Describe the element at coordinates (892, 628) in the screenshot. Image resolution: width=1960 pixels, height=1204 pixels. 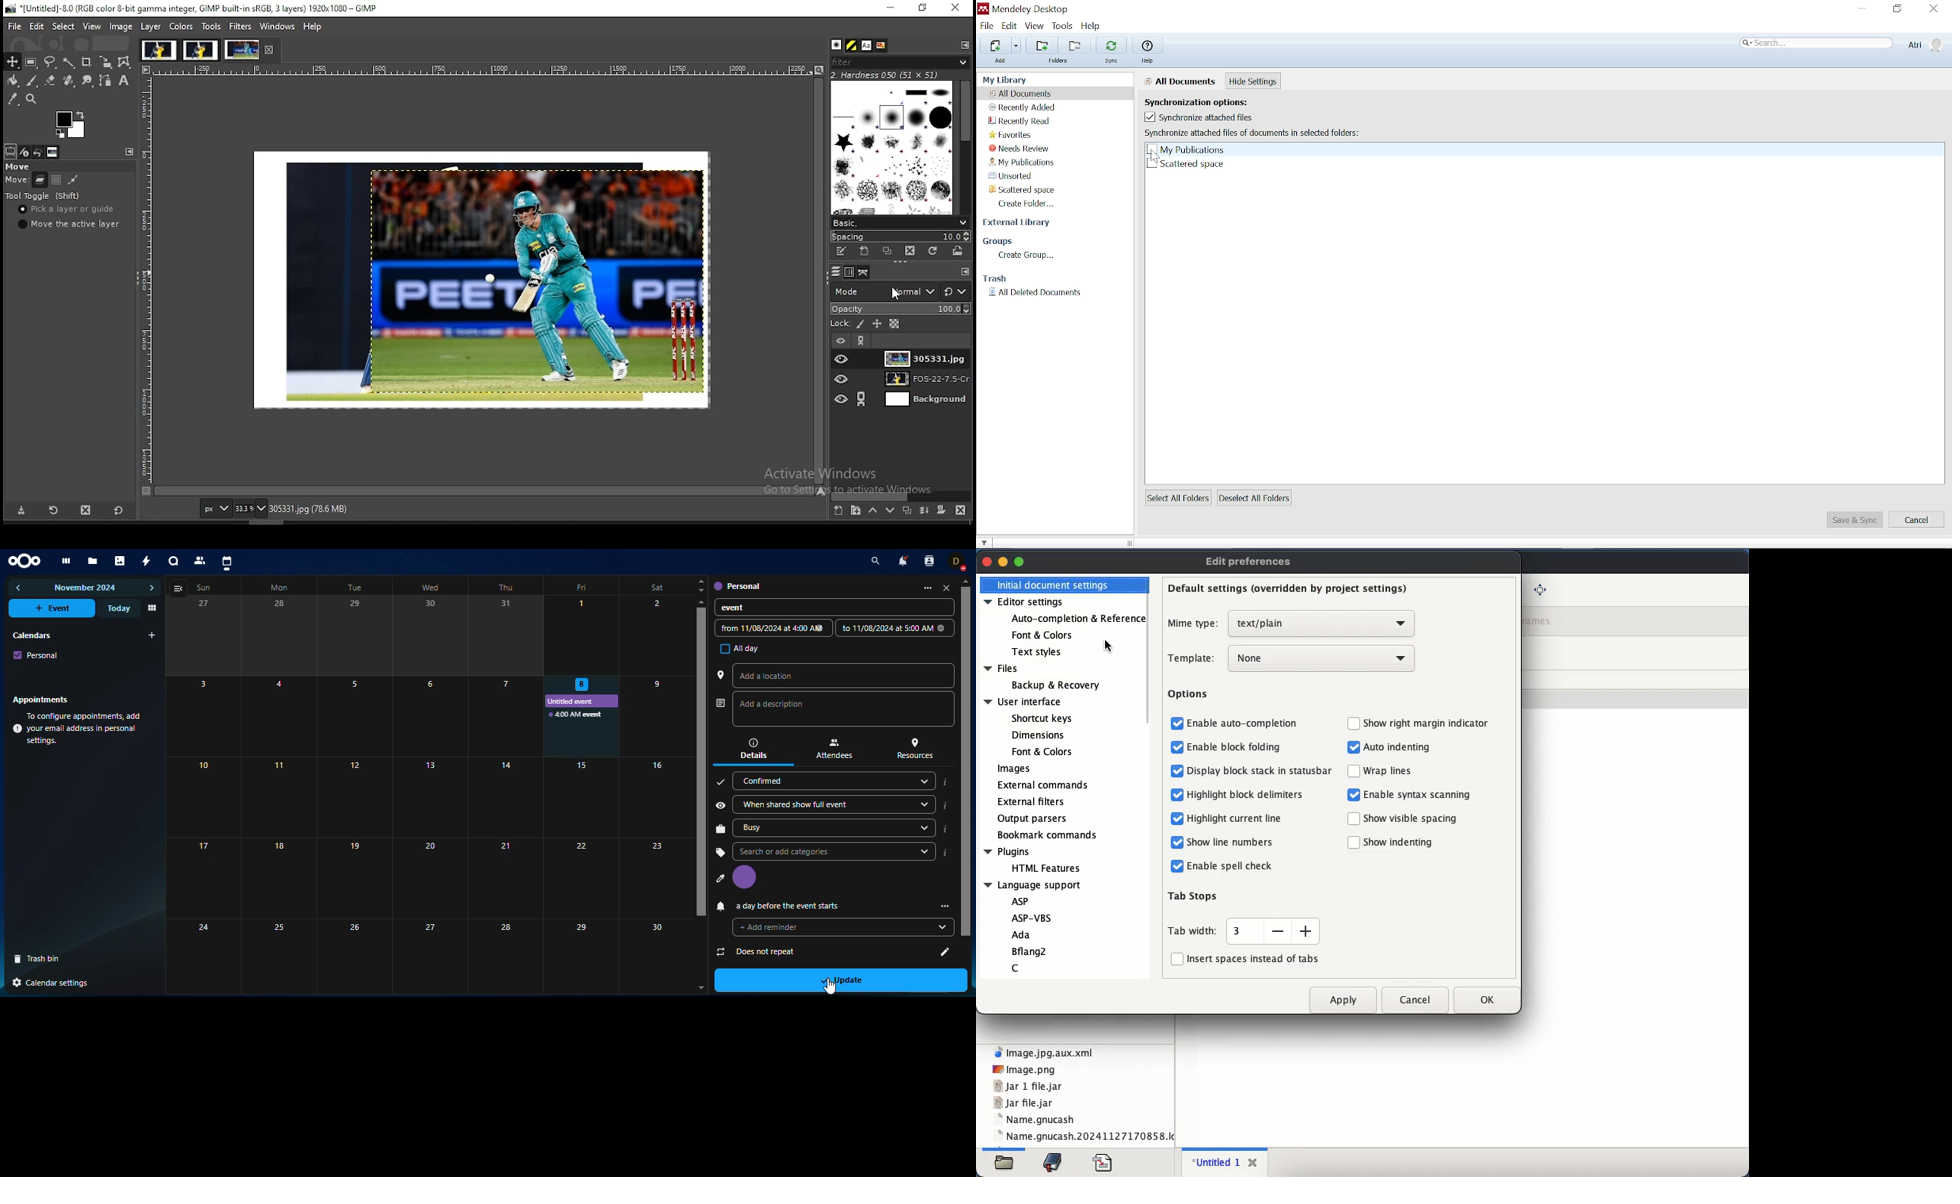
I see `date` at that location.